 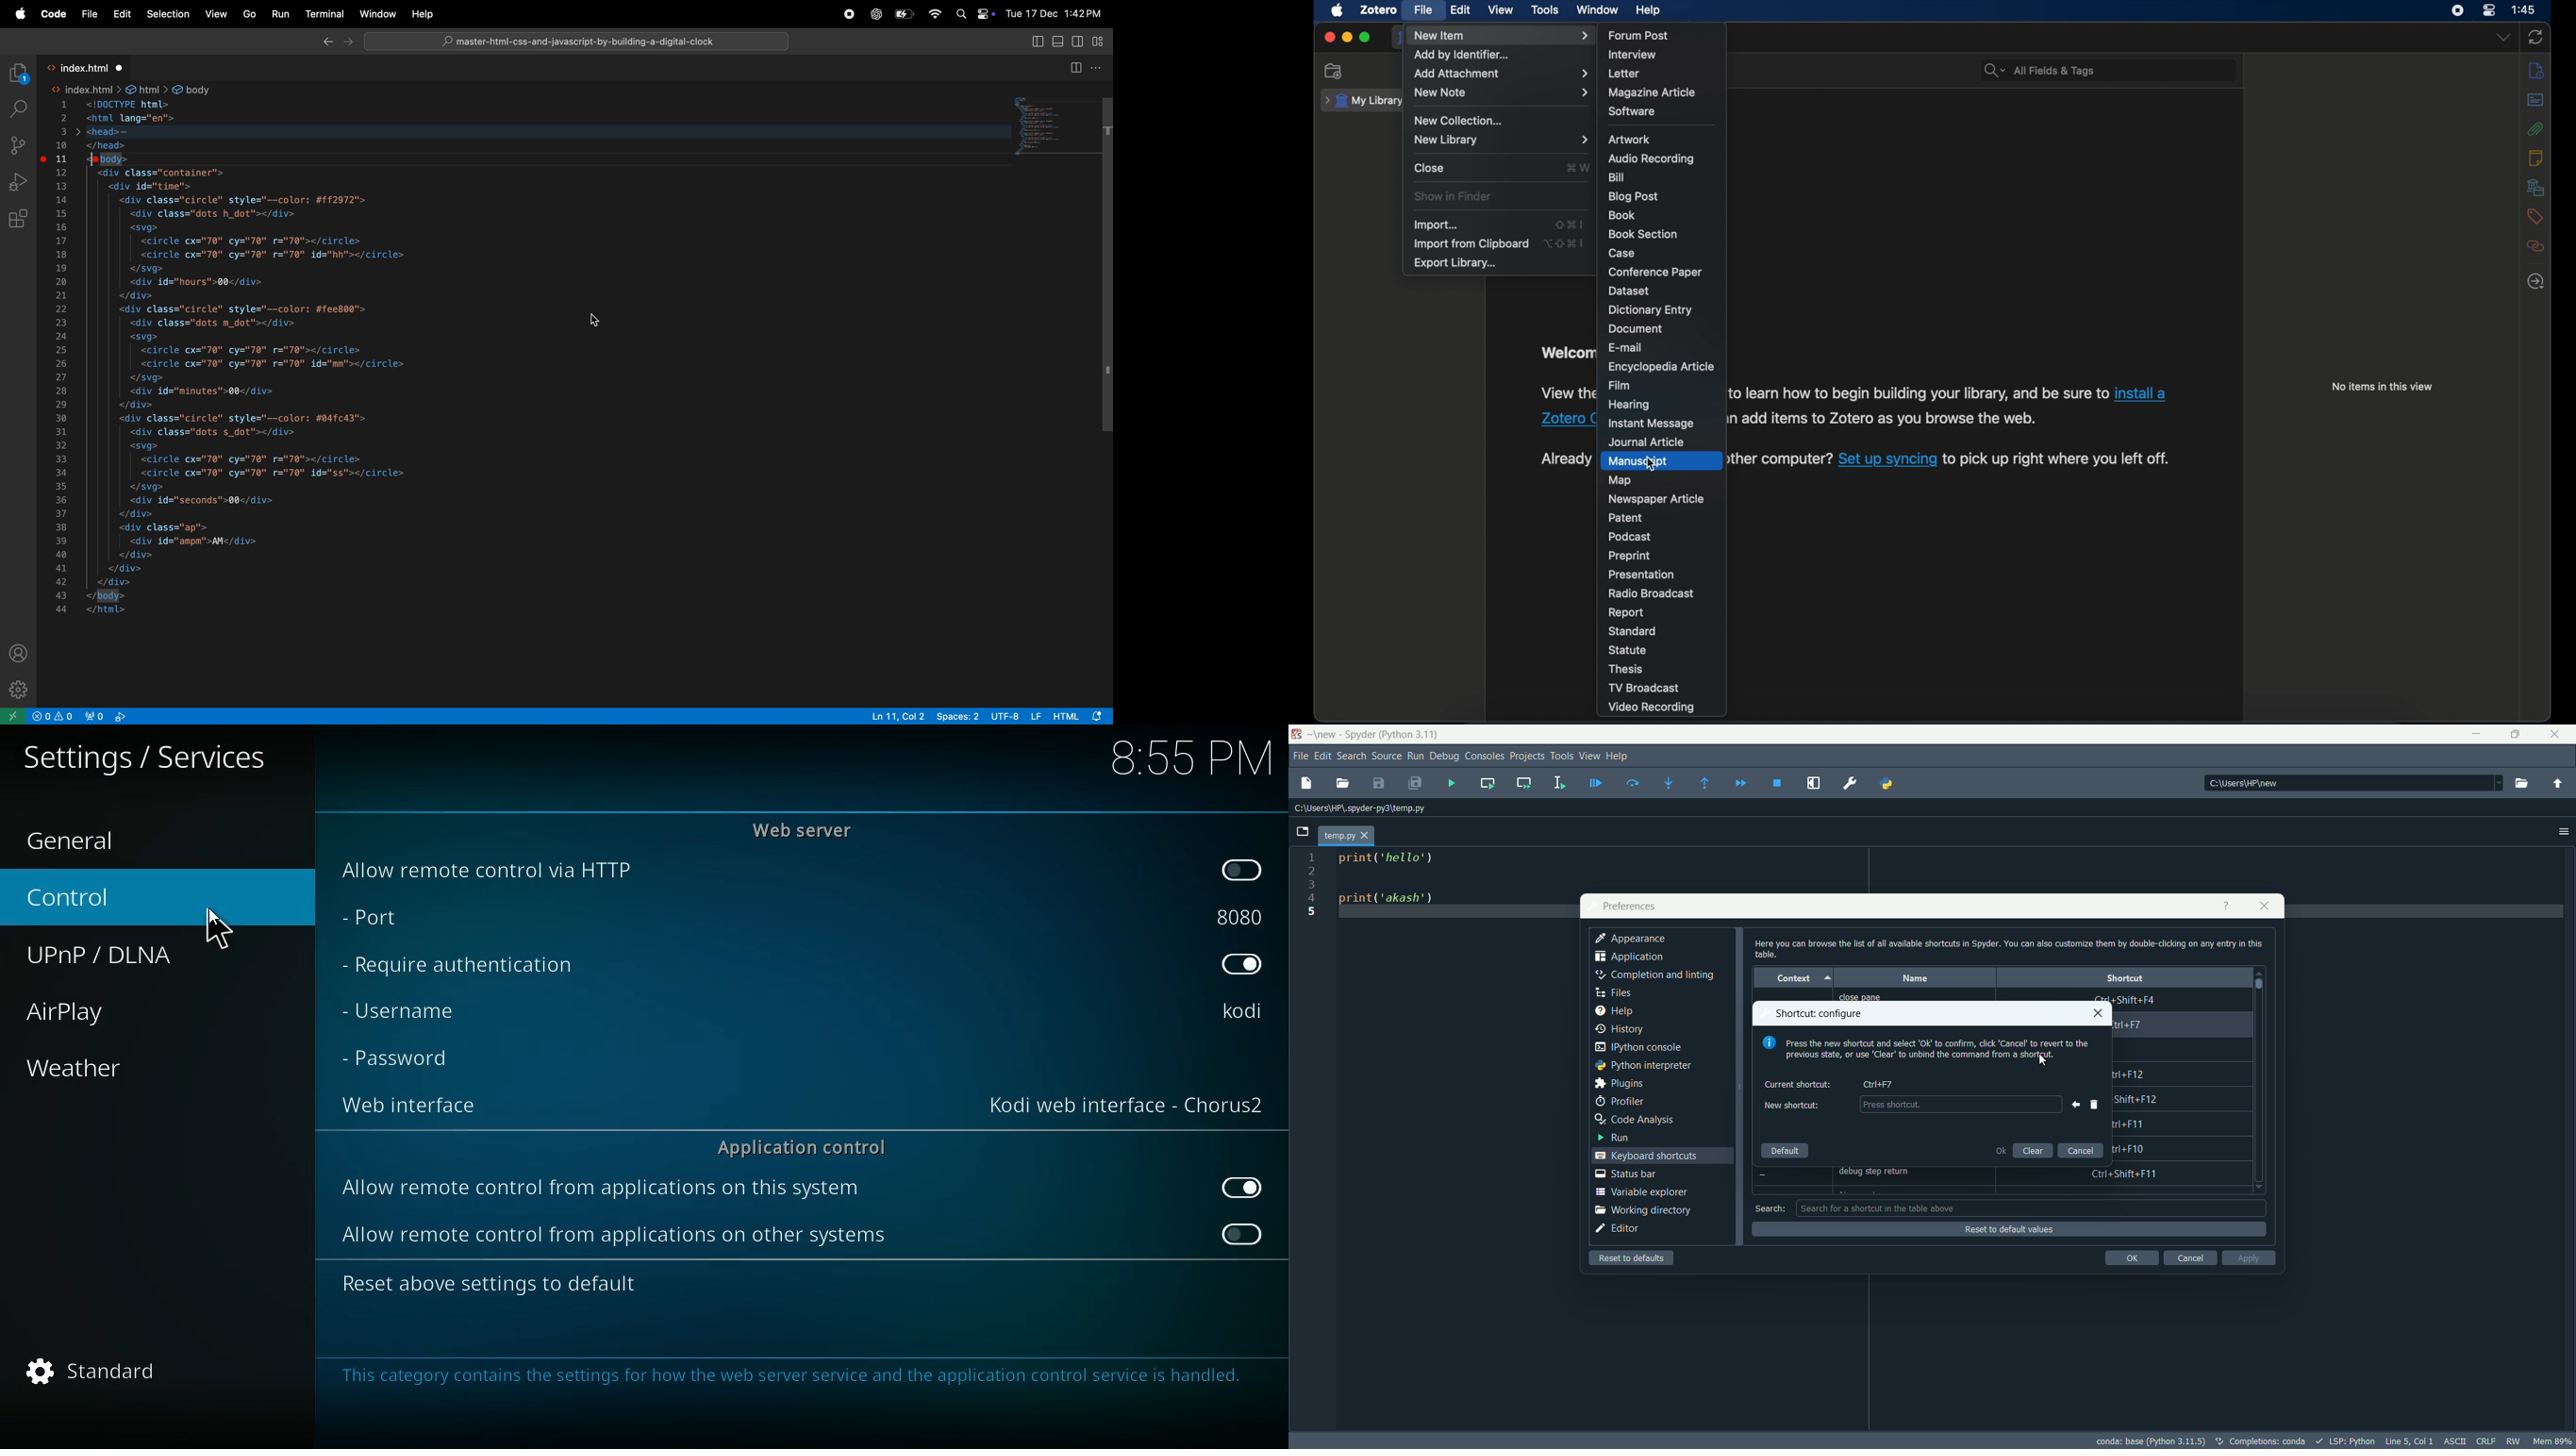 I want to click on profiler, so click(x=1619, y=1102).